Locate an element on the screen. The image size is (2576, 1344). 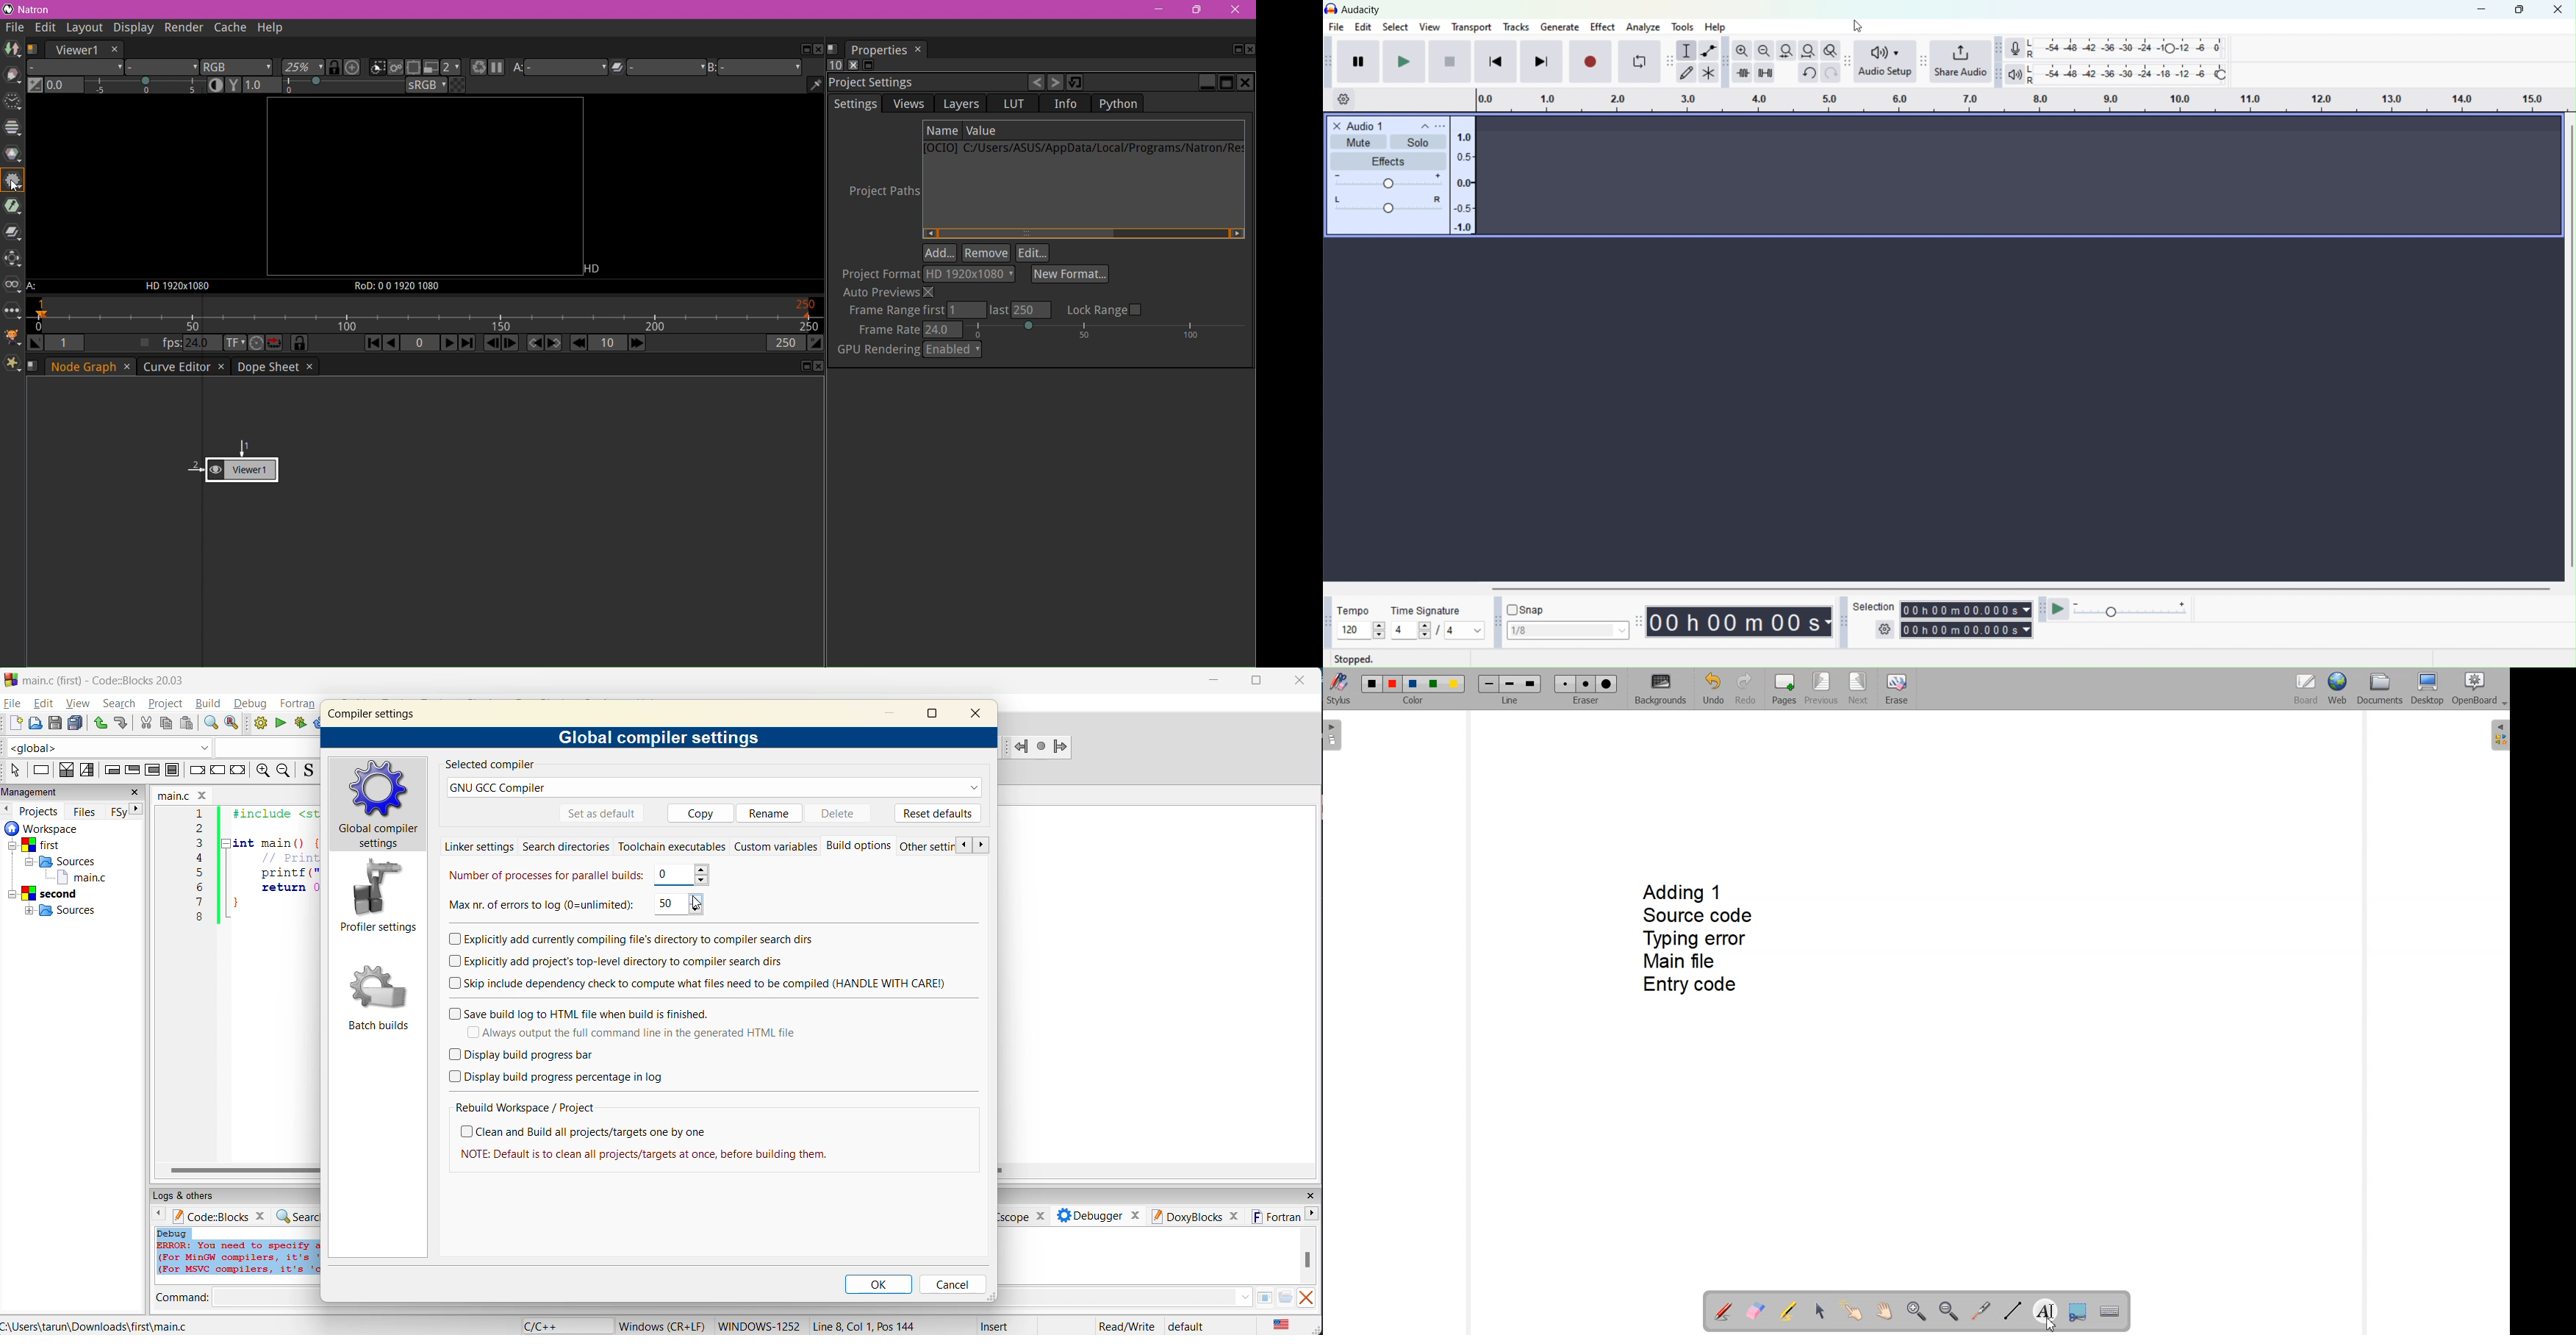
Timing of track is located at coordinates (1966, 609).